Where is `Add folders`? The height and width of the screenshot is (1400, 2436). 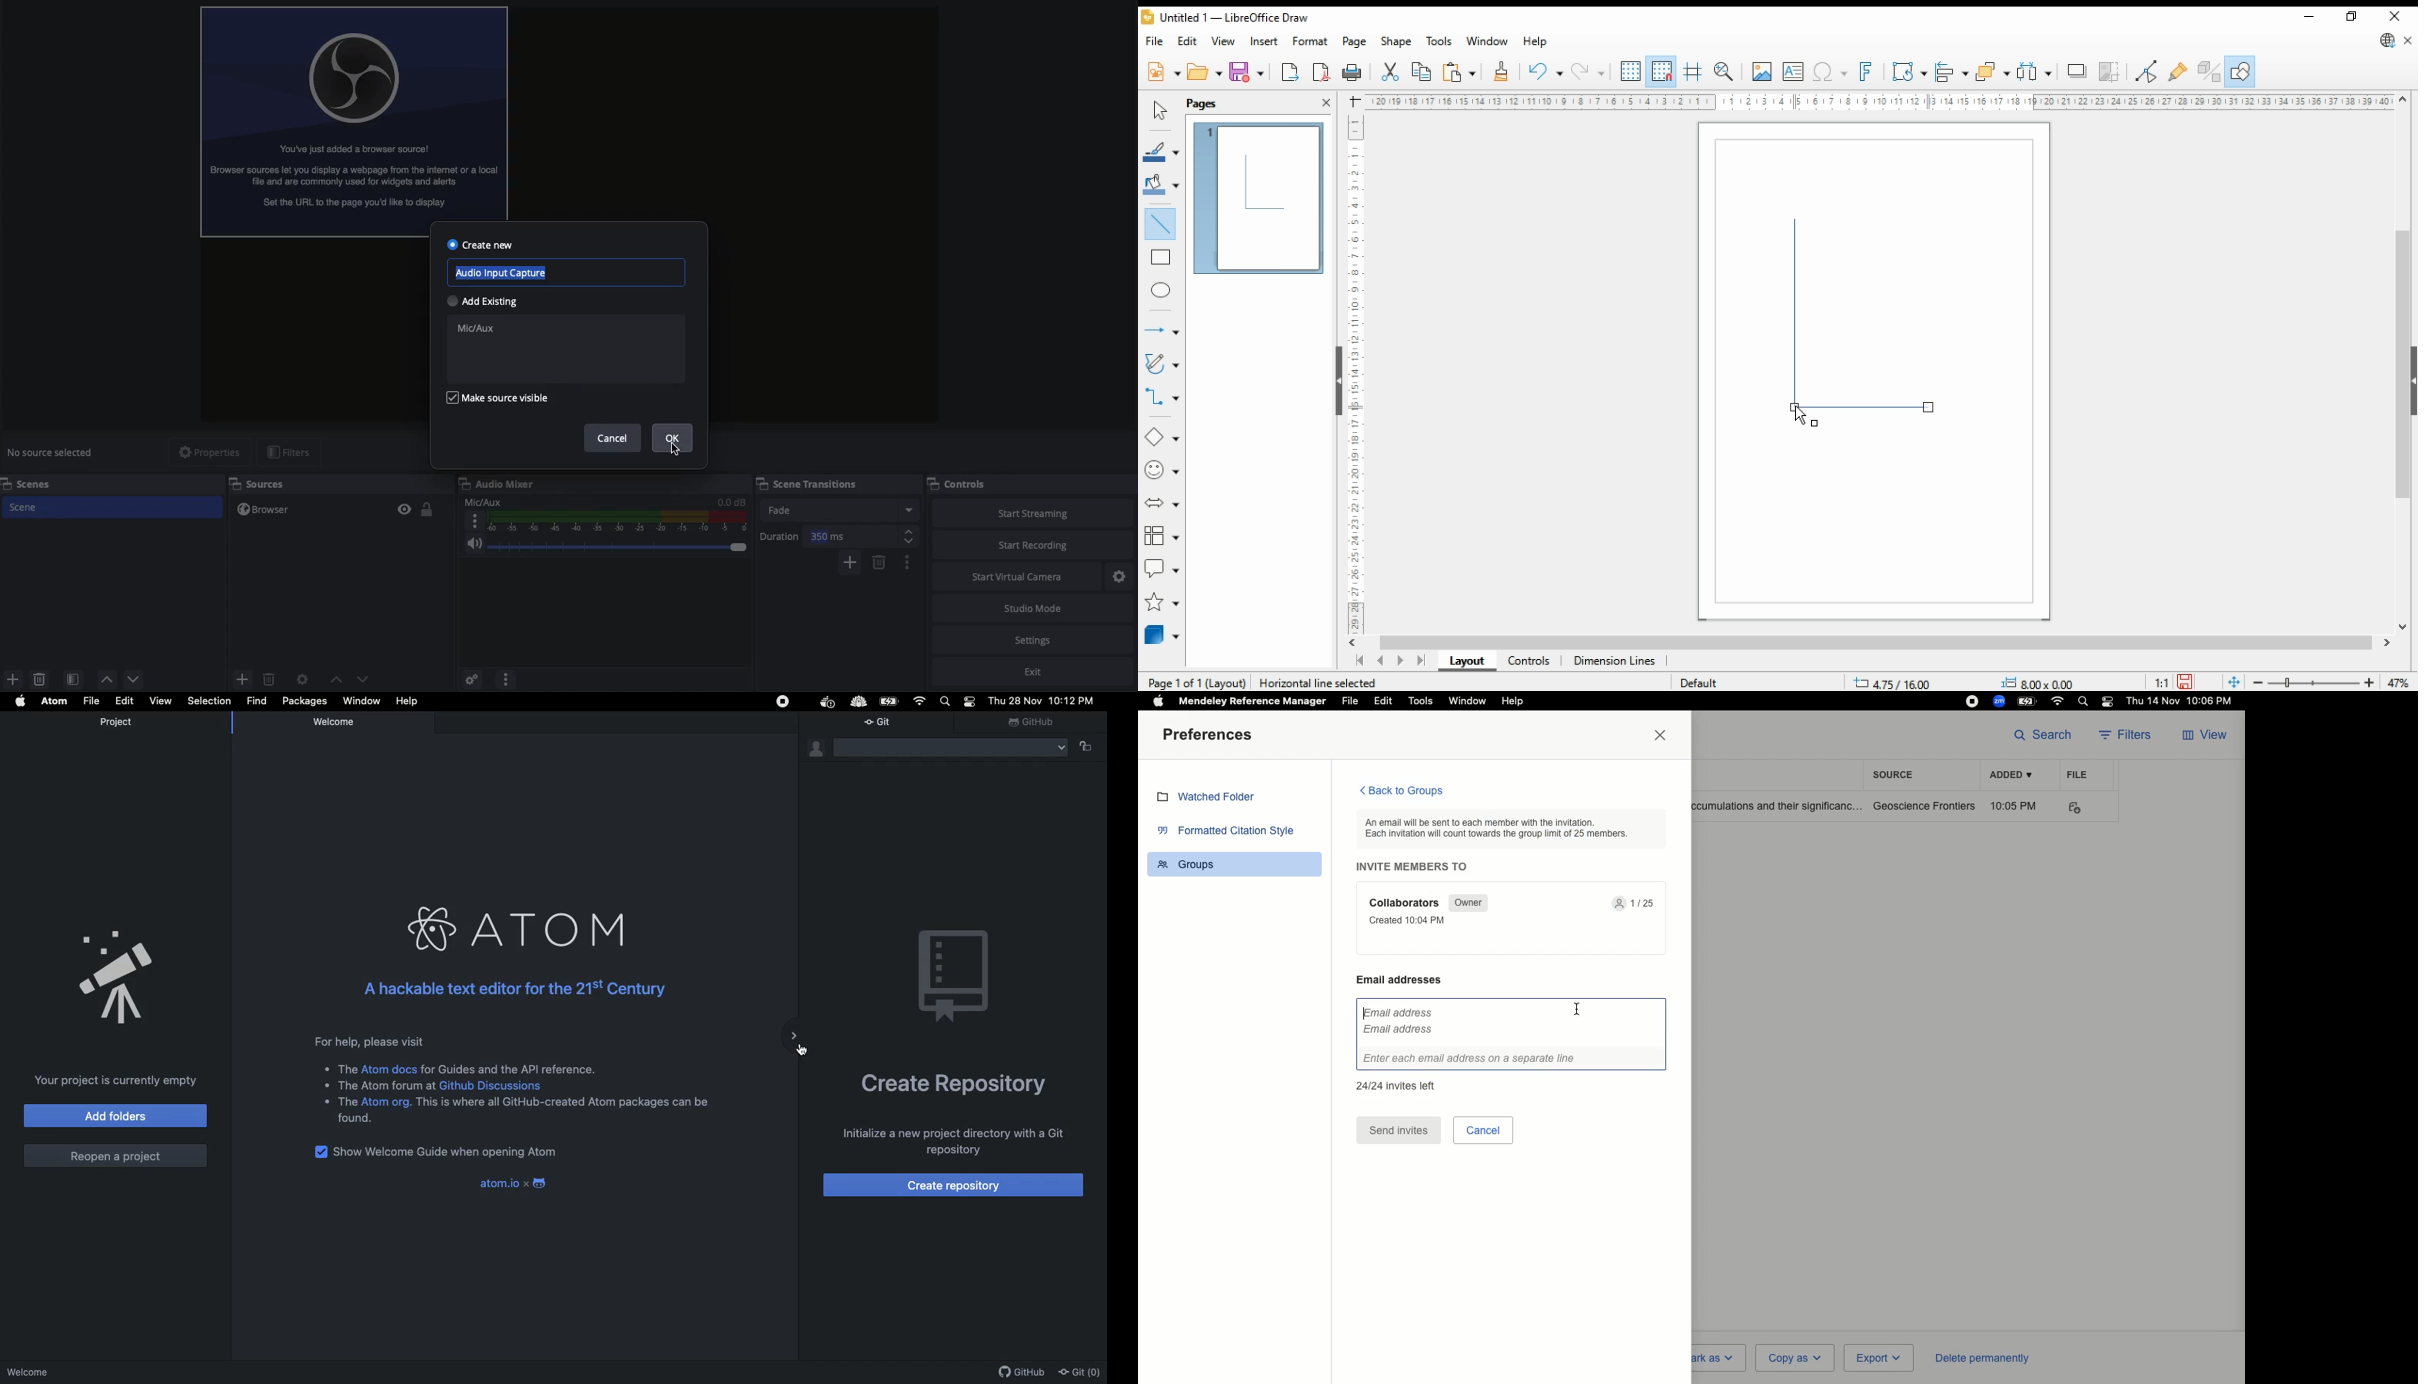
Add folders is located at coordinates (115, 1116).